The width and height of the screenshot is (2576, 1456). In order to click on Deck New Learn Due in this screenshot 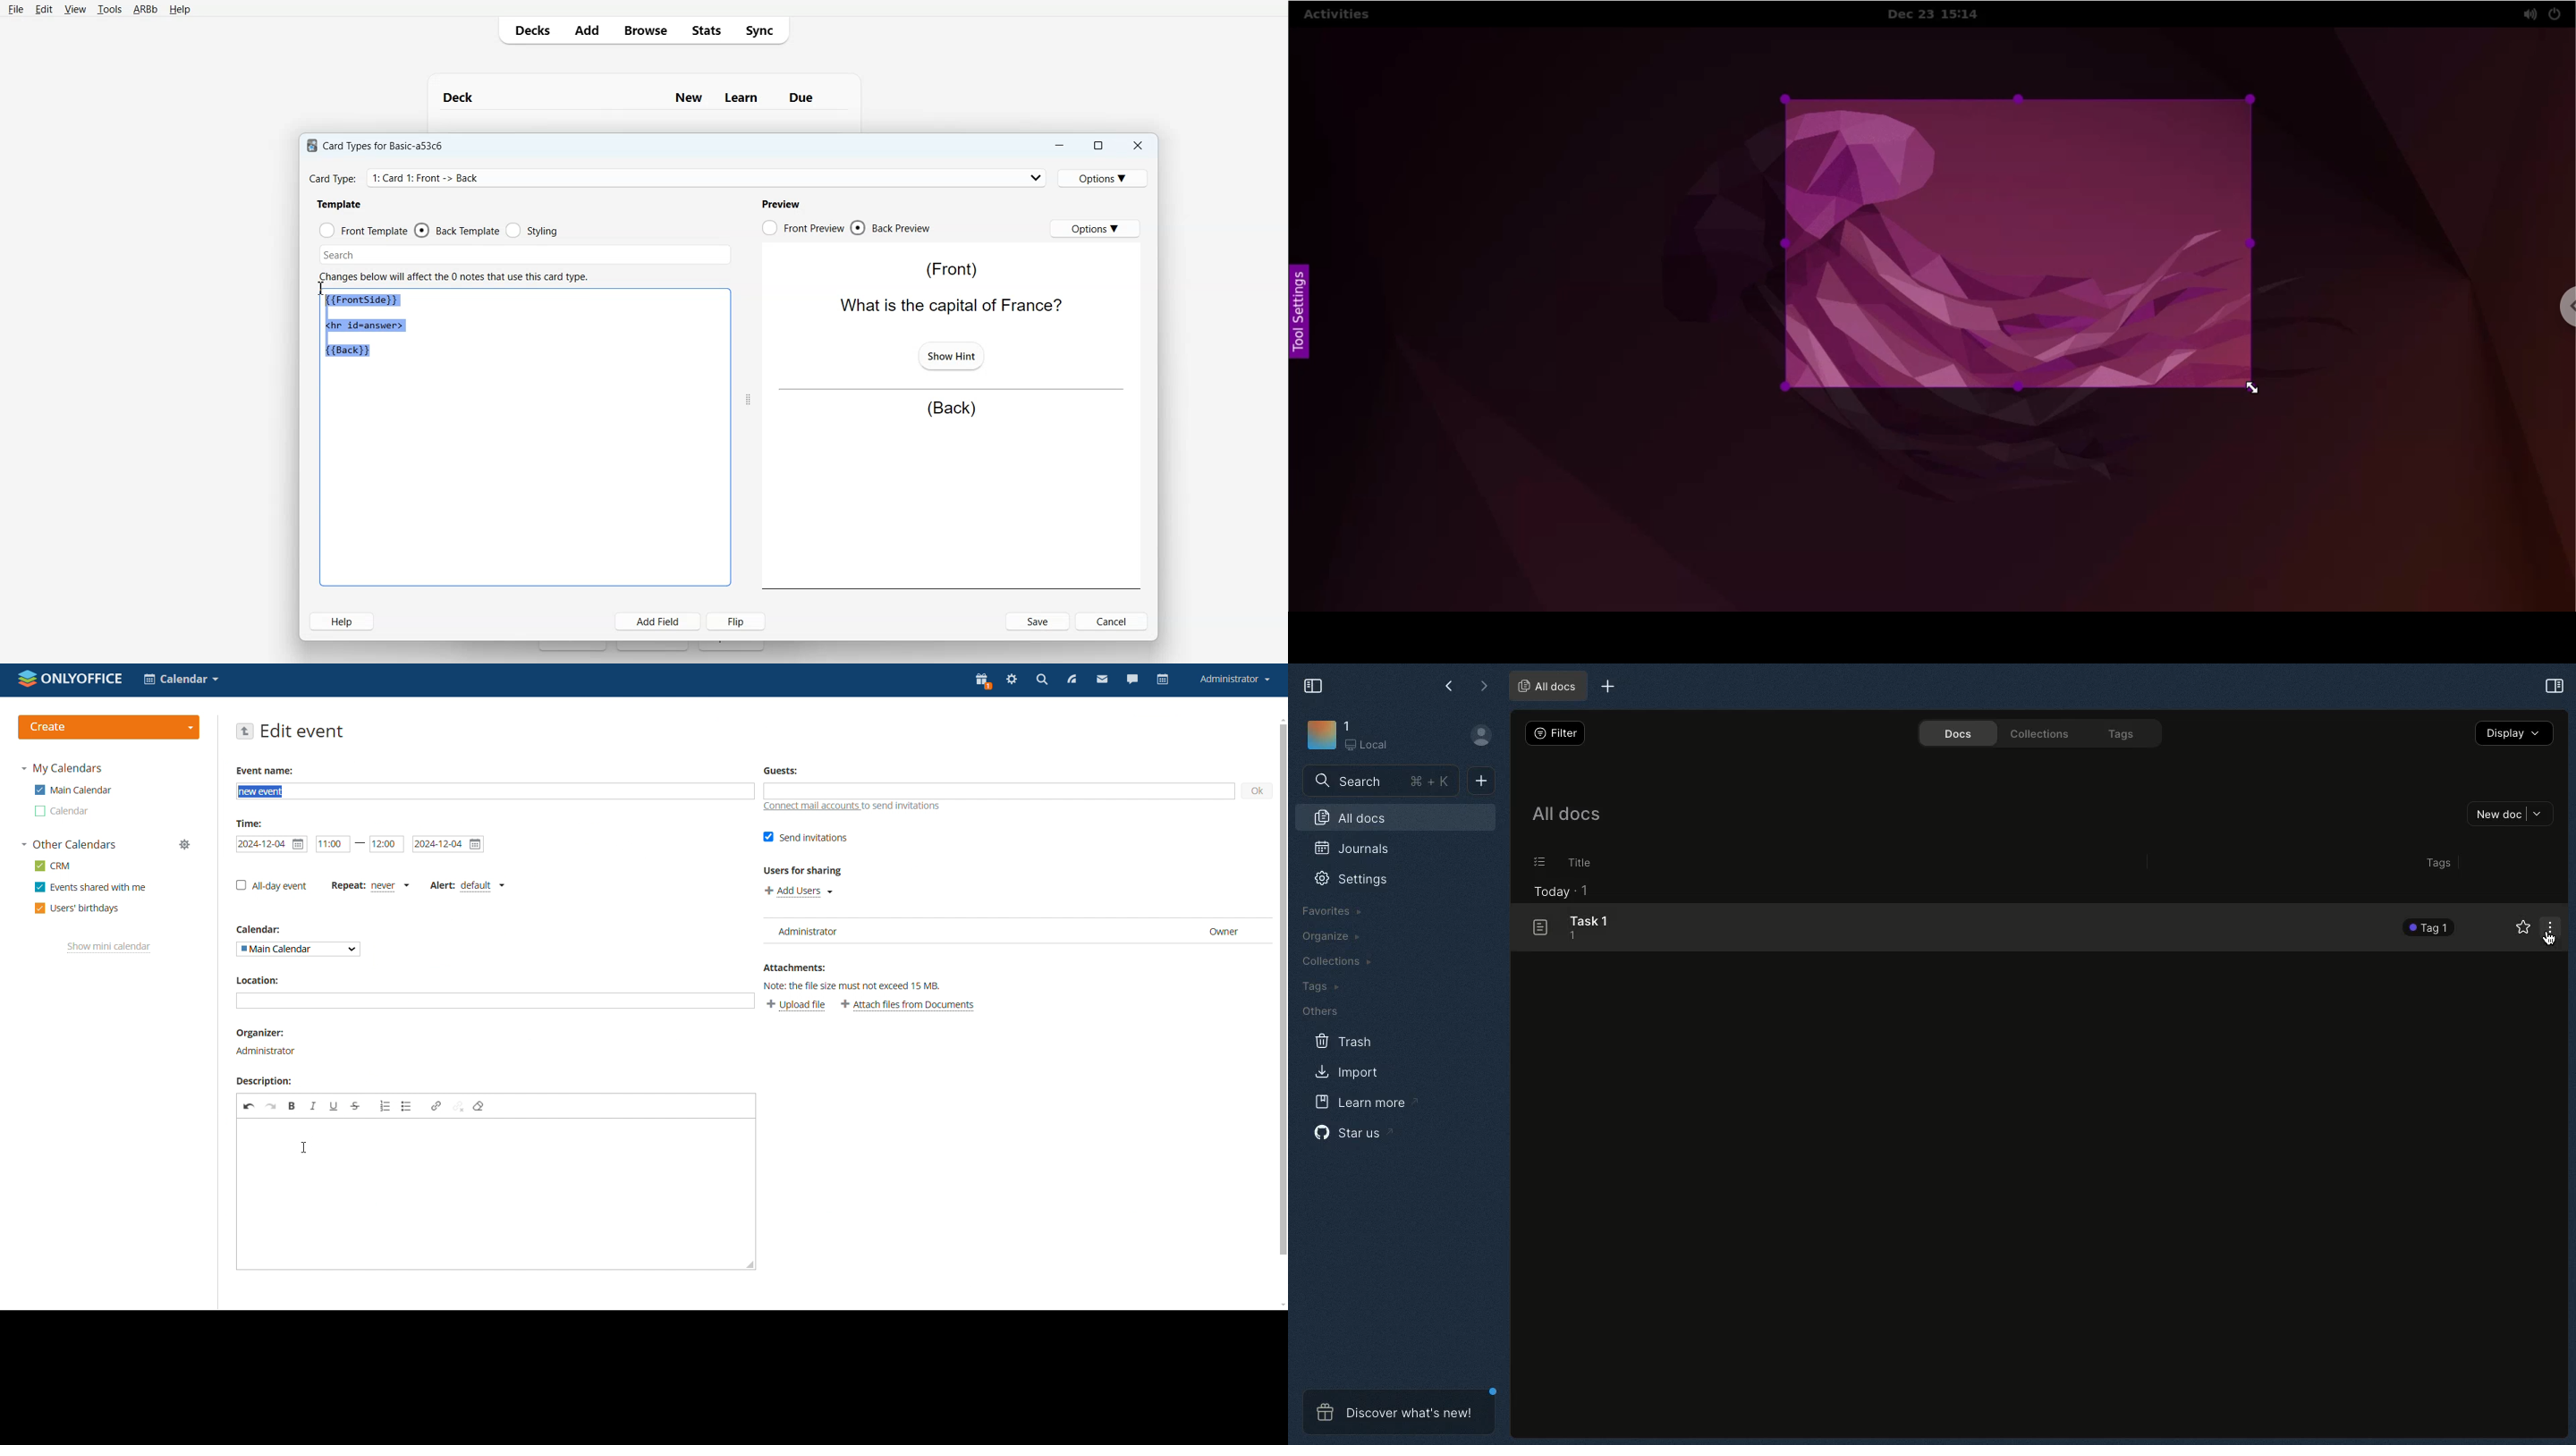, I will do `click(635, 97)`.